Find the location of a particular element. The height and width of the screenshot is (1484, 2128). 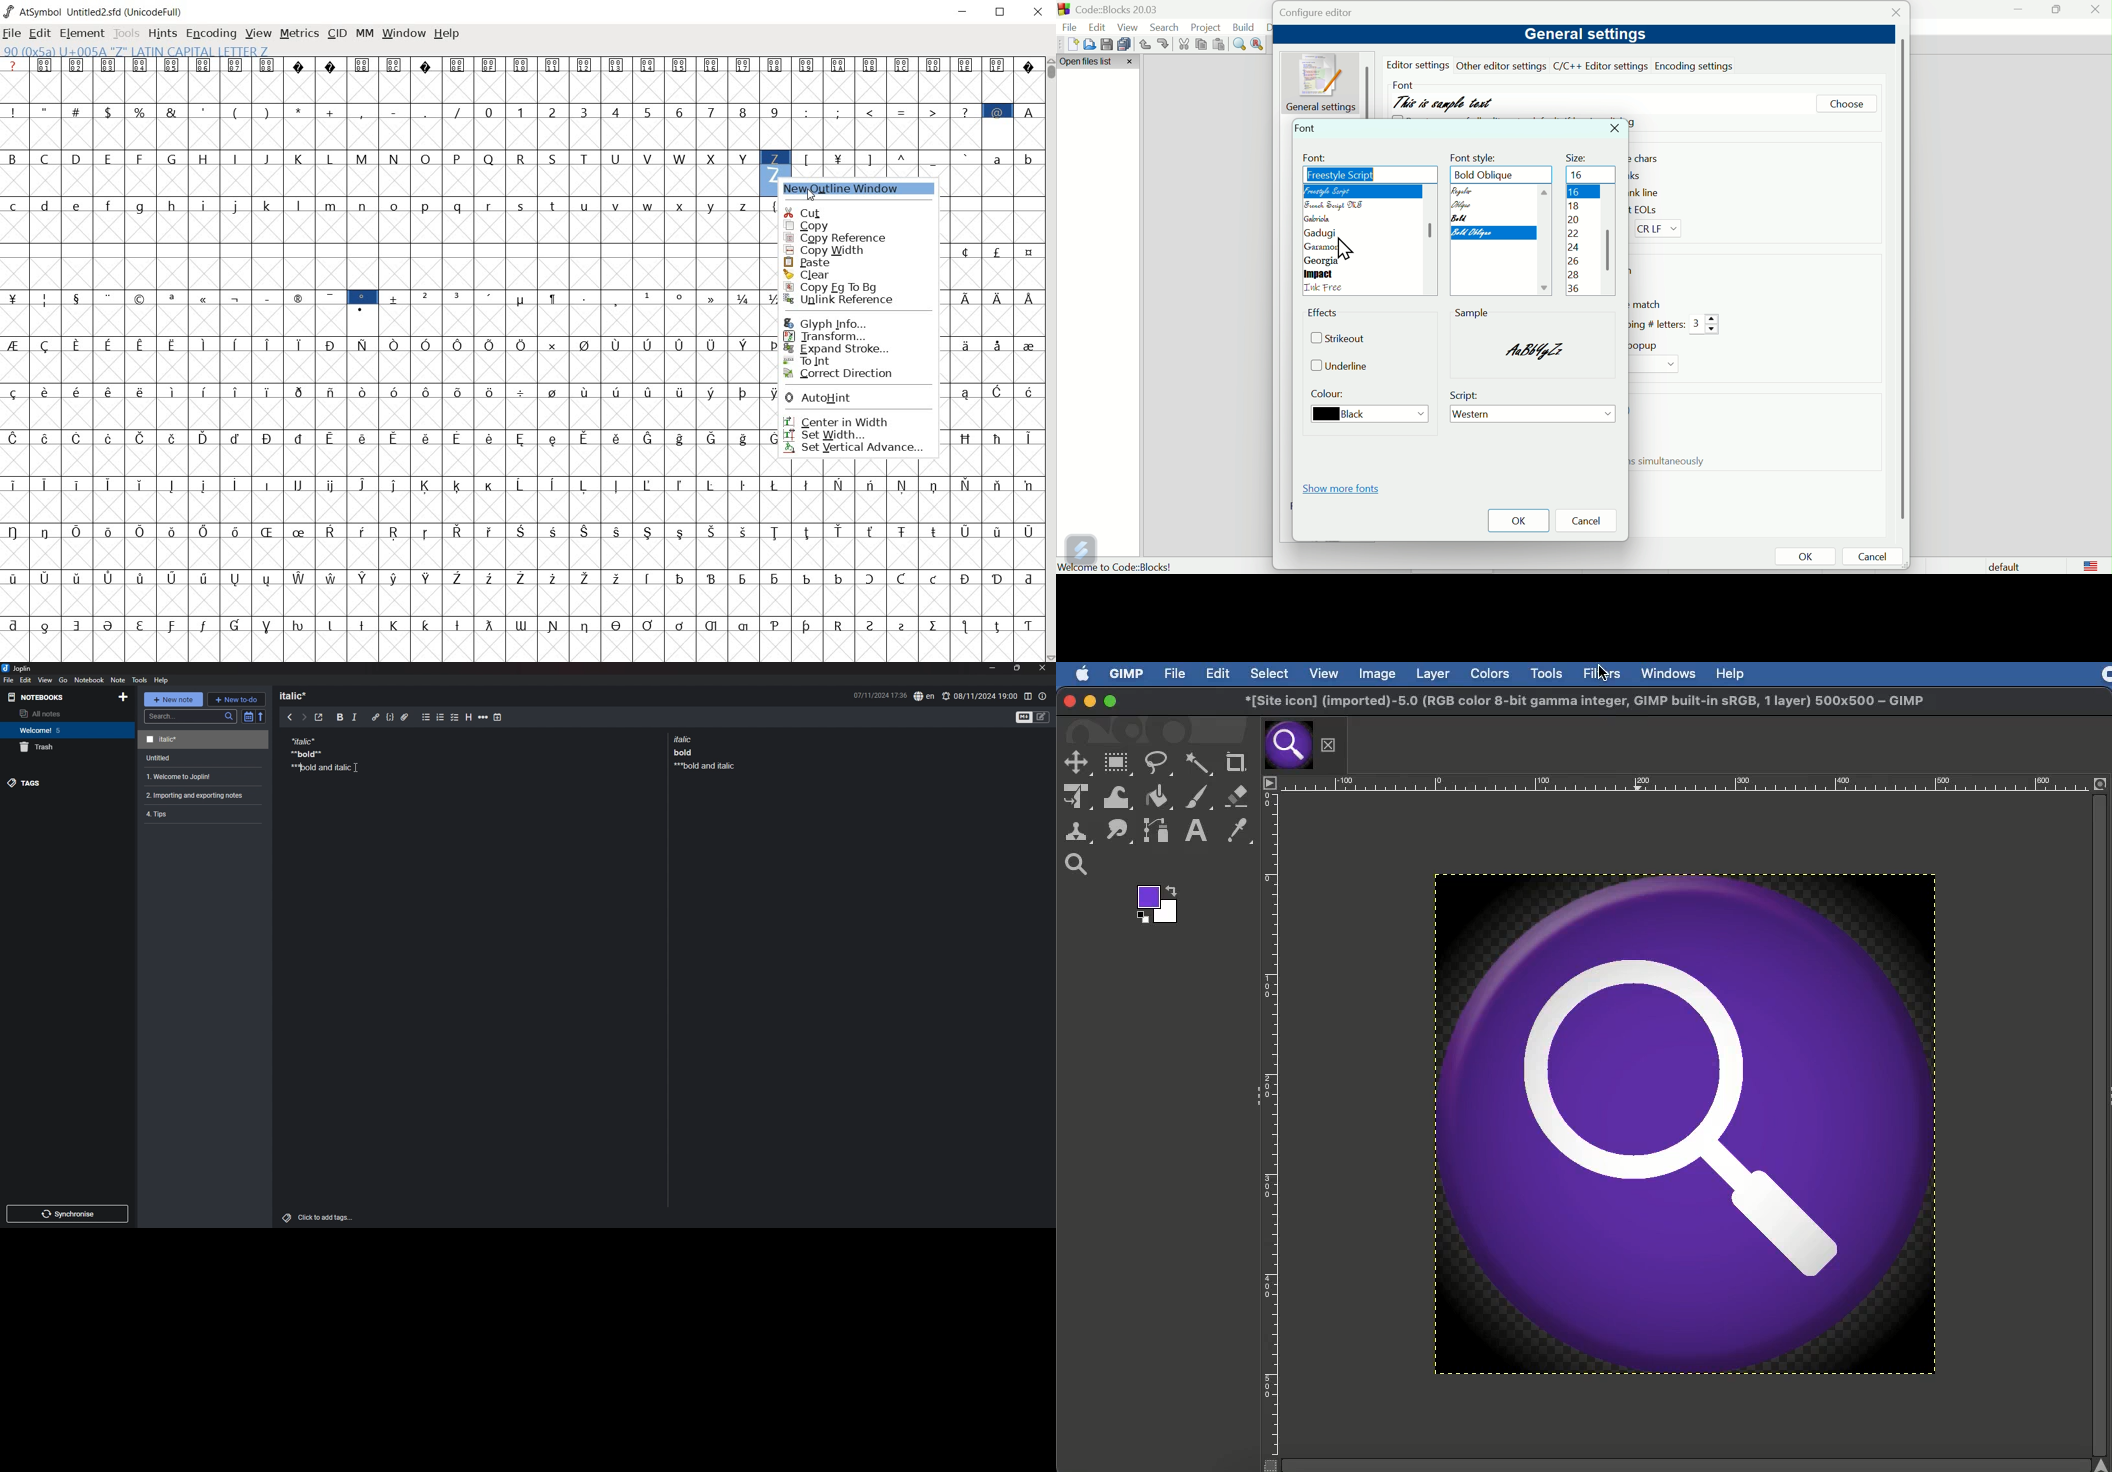

Drop down is located at coordinates (1653, 366).